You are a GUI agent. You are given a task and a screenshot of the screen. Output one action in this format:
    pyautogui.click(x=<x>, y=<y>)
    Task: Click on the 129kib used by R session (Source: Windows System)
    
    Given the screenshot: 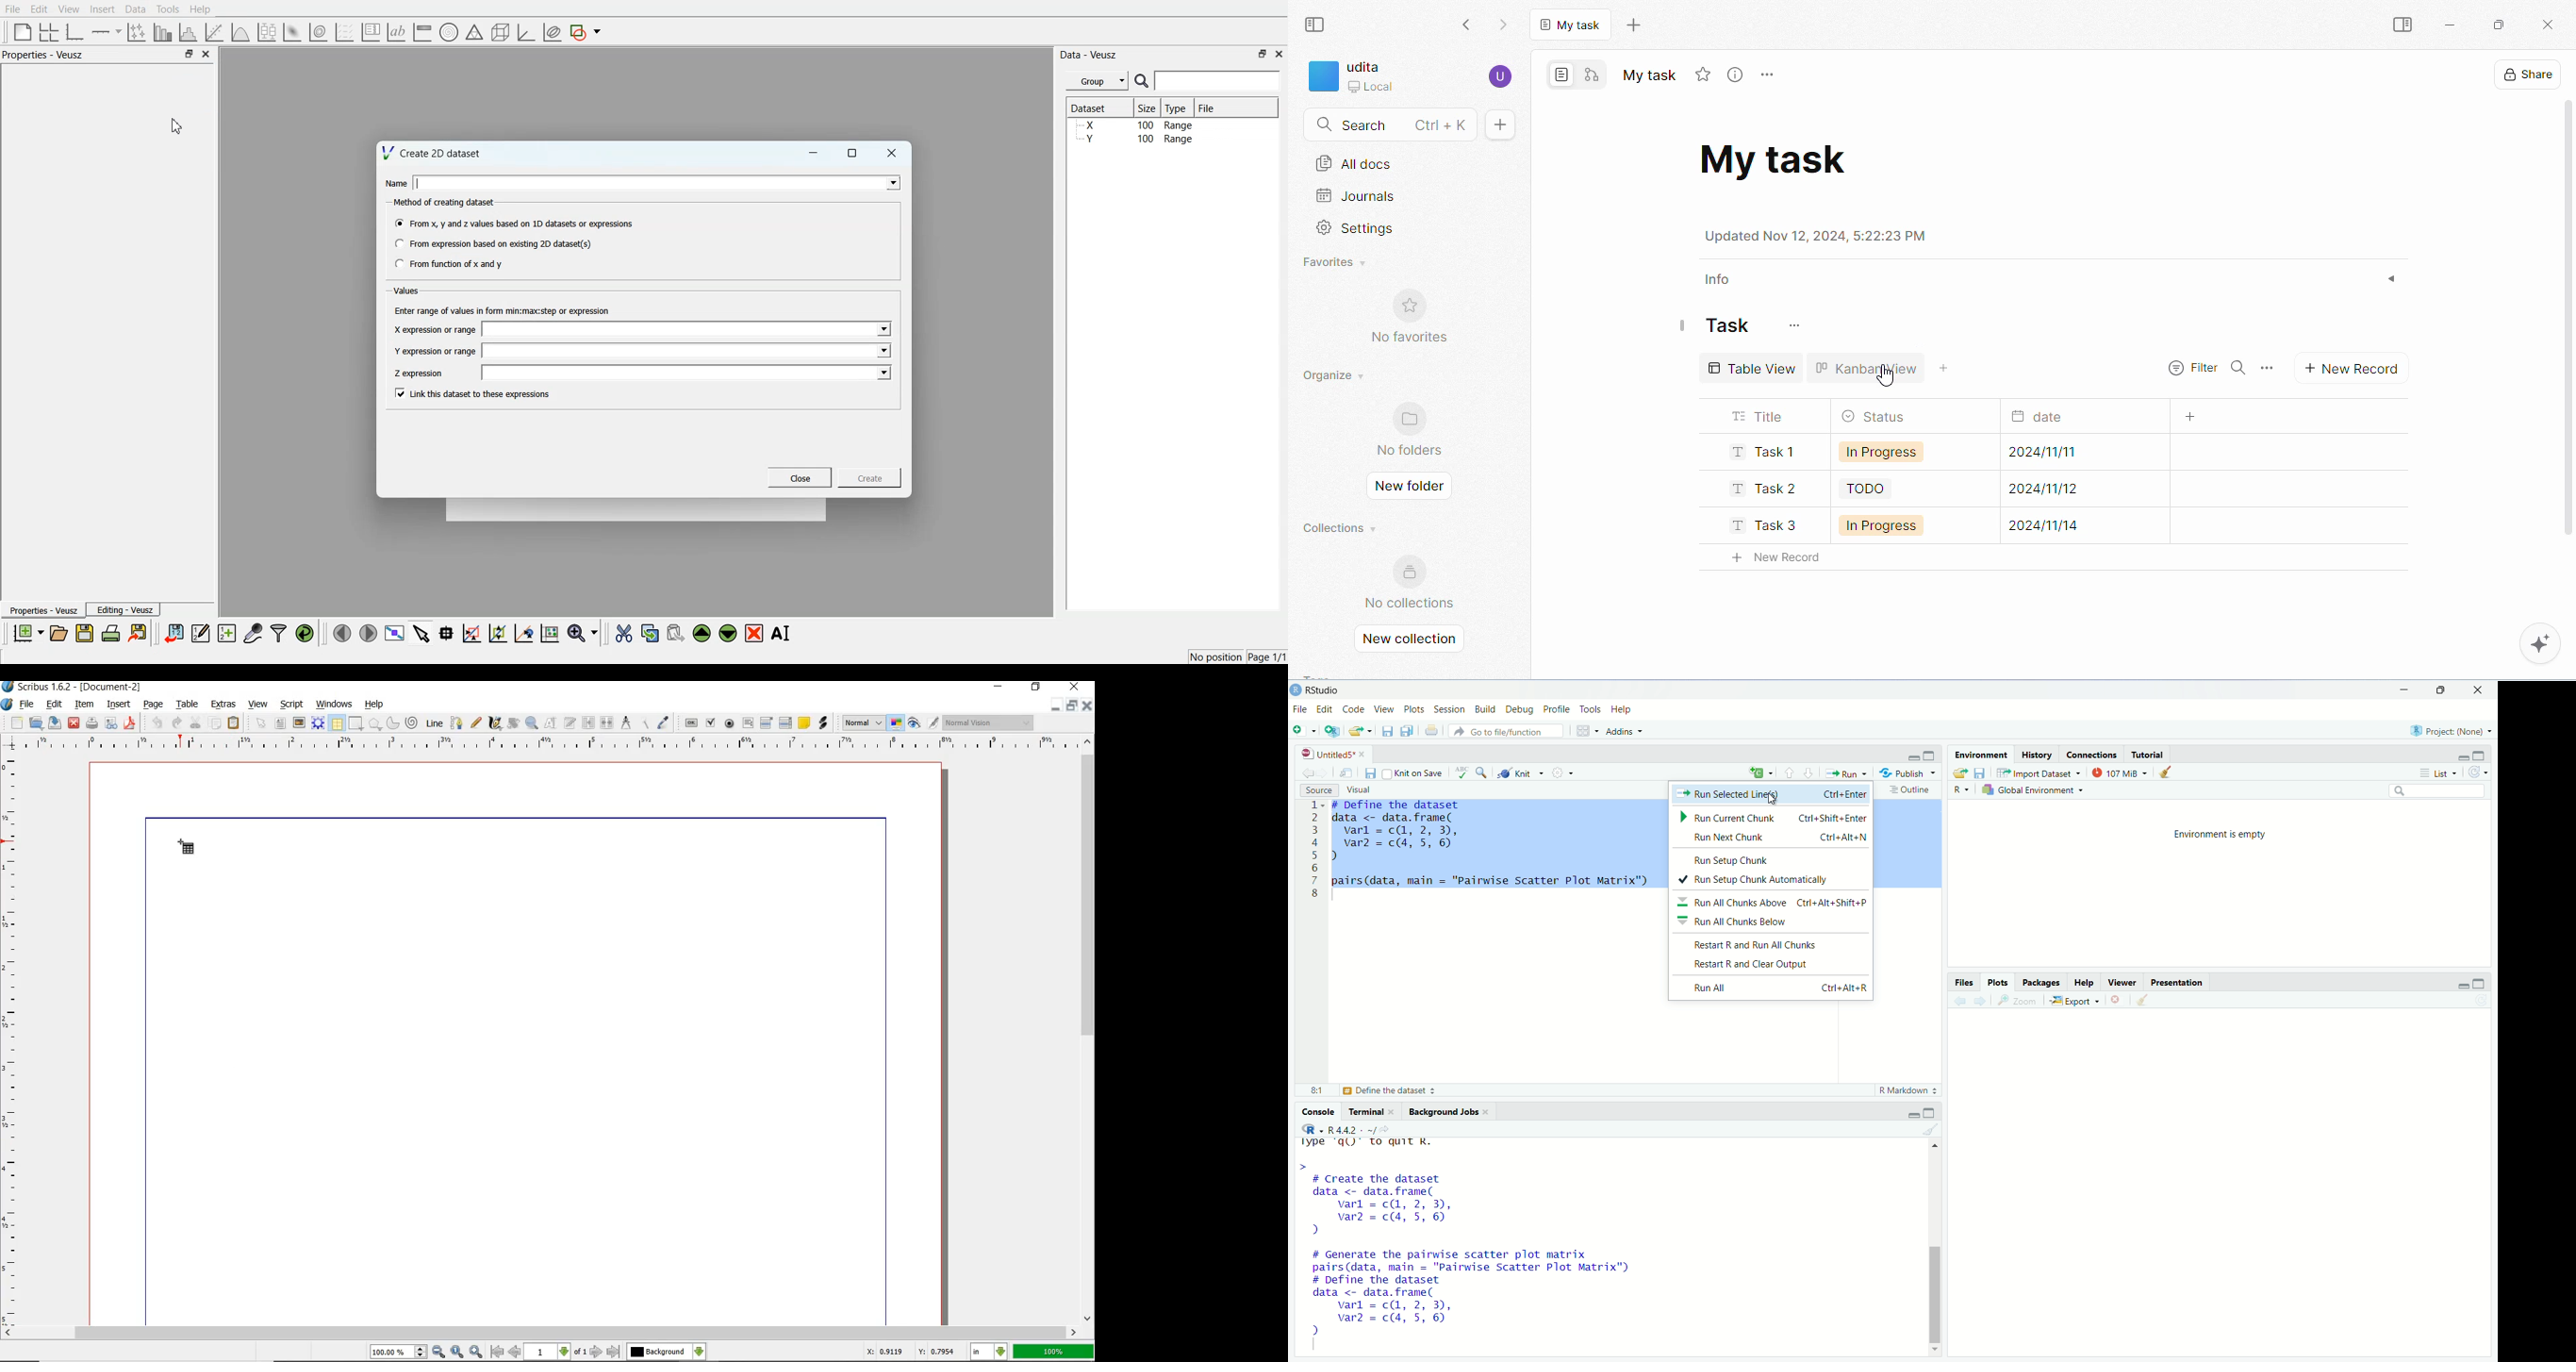 What is the action you would take?
    pyautogui.click(x=2121, y=771)
    